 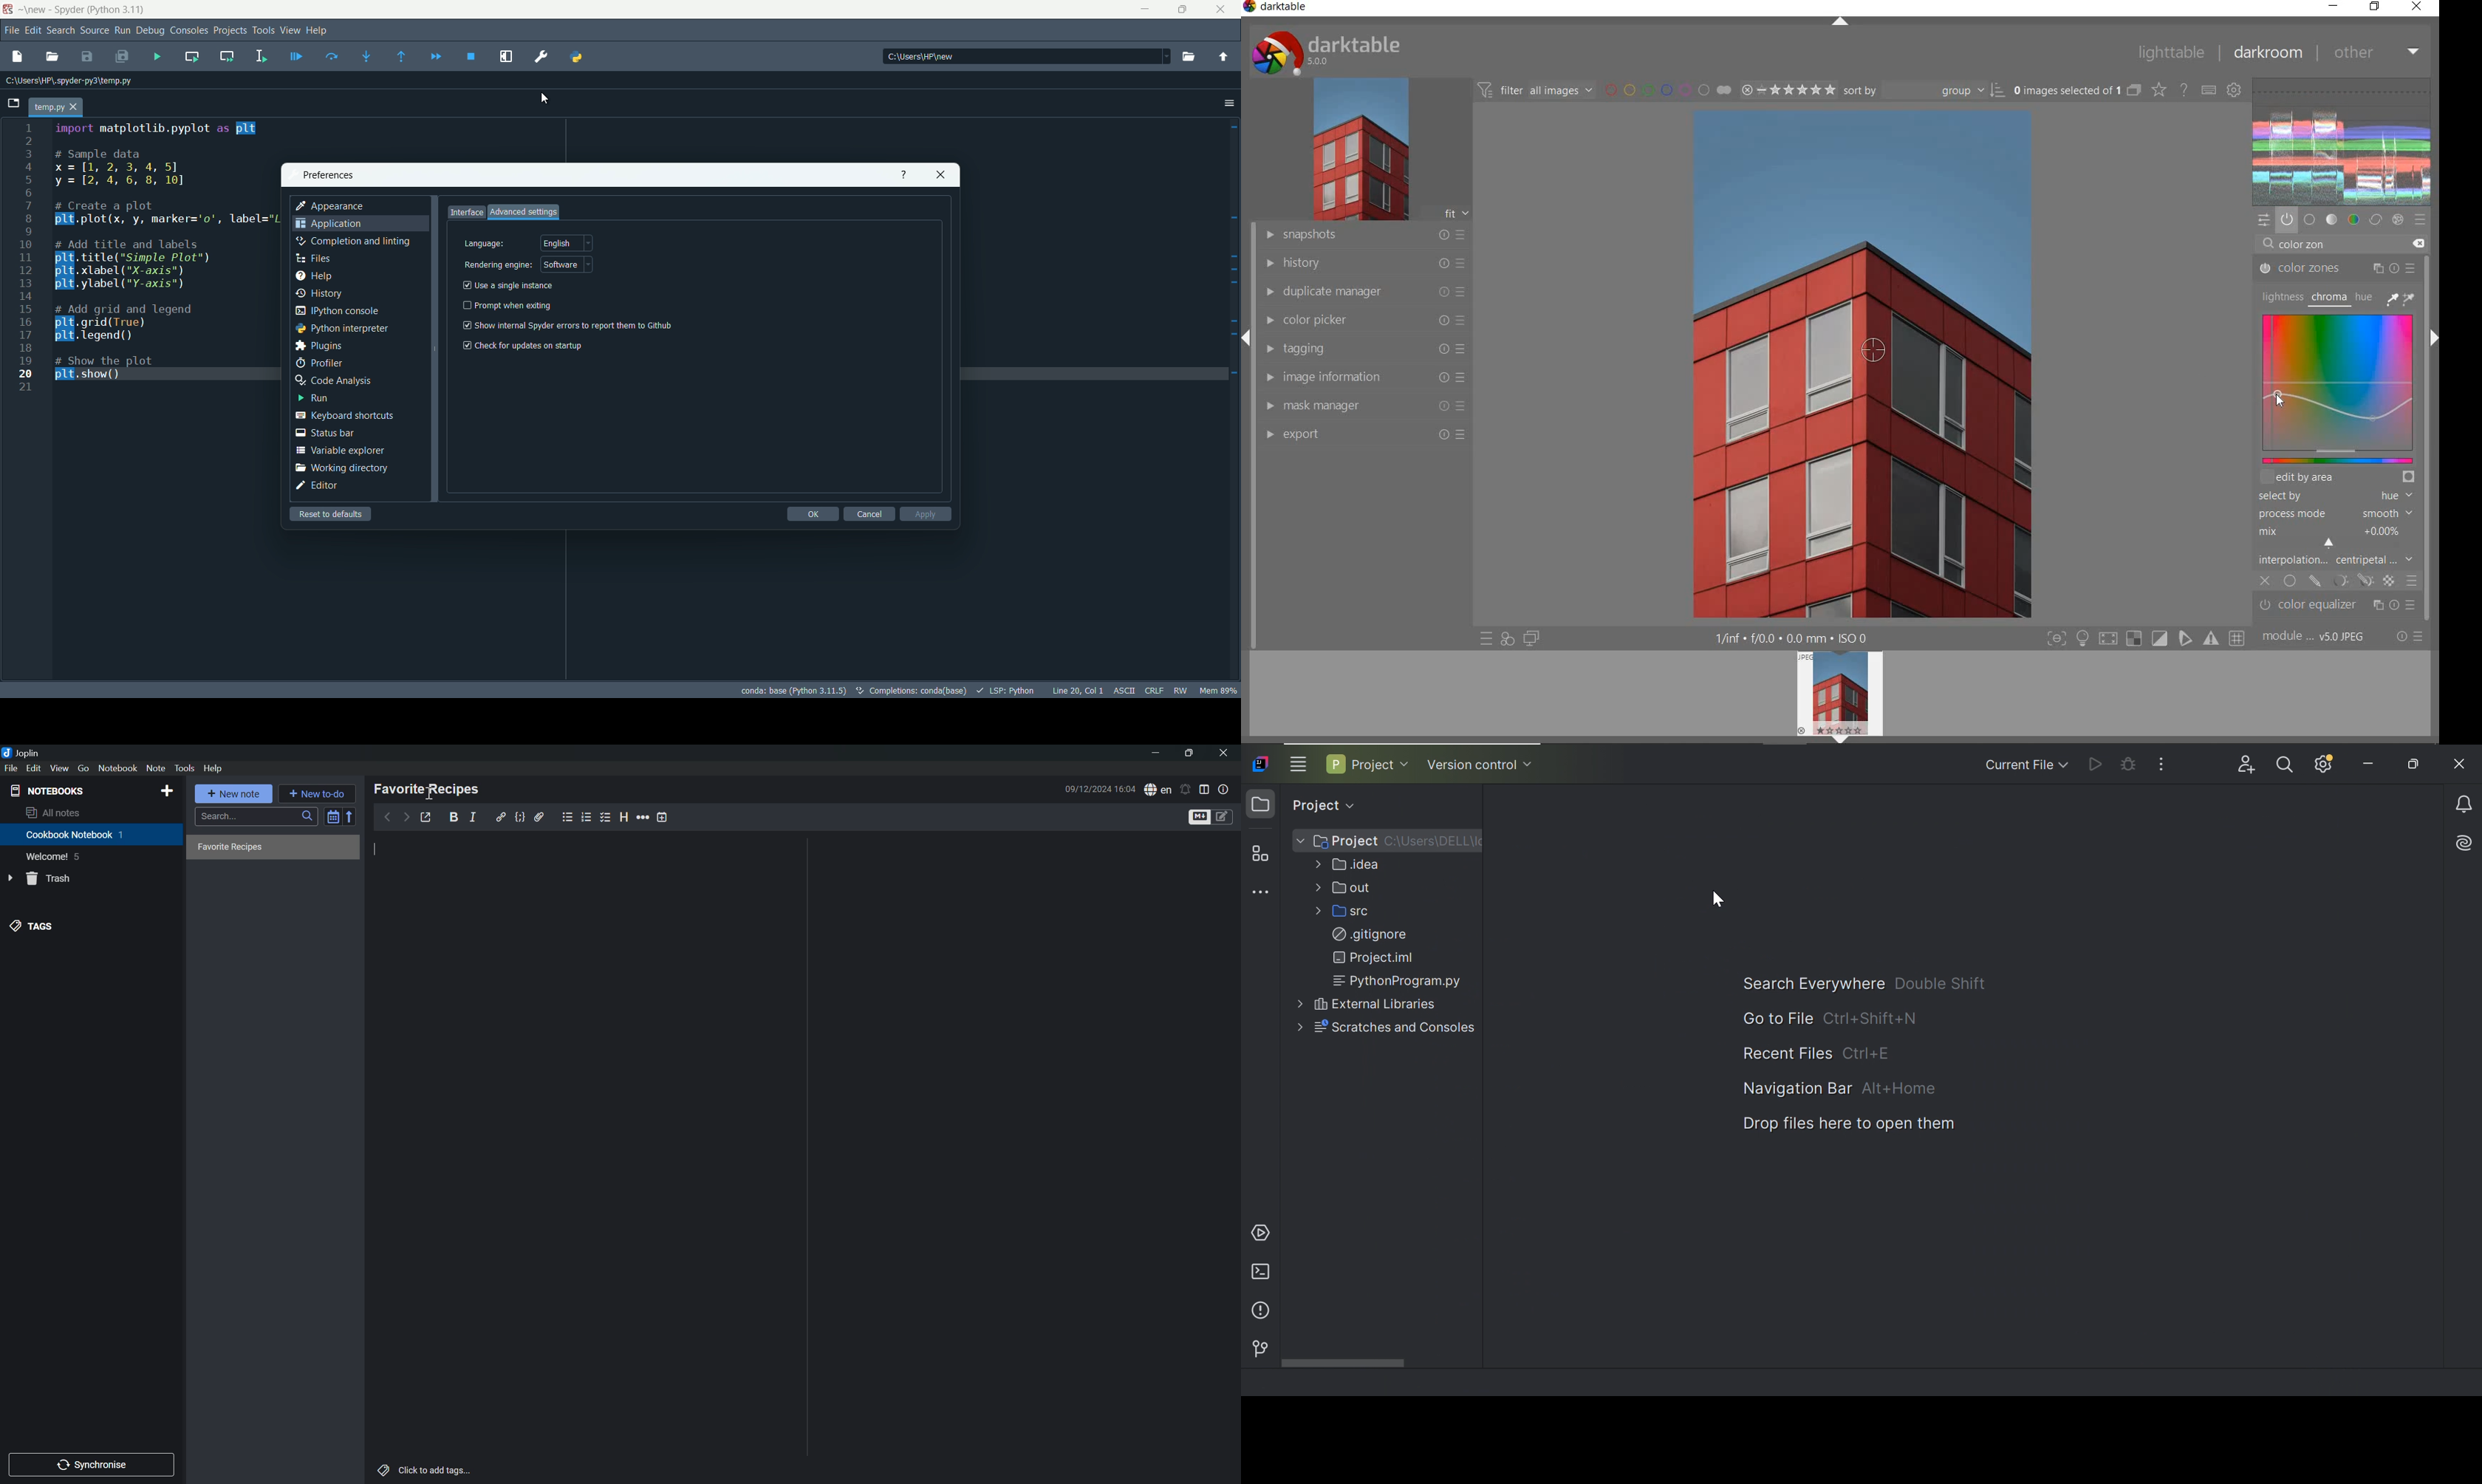 I want to click on rendering engine, so click(x=498, y=266).